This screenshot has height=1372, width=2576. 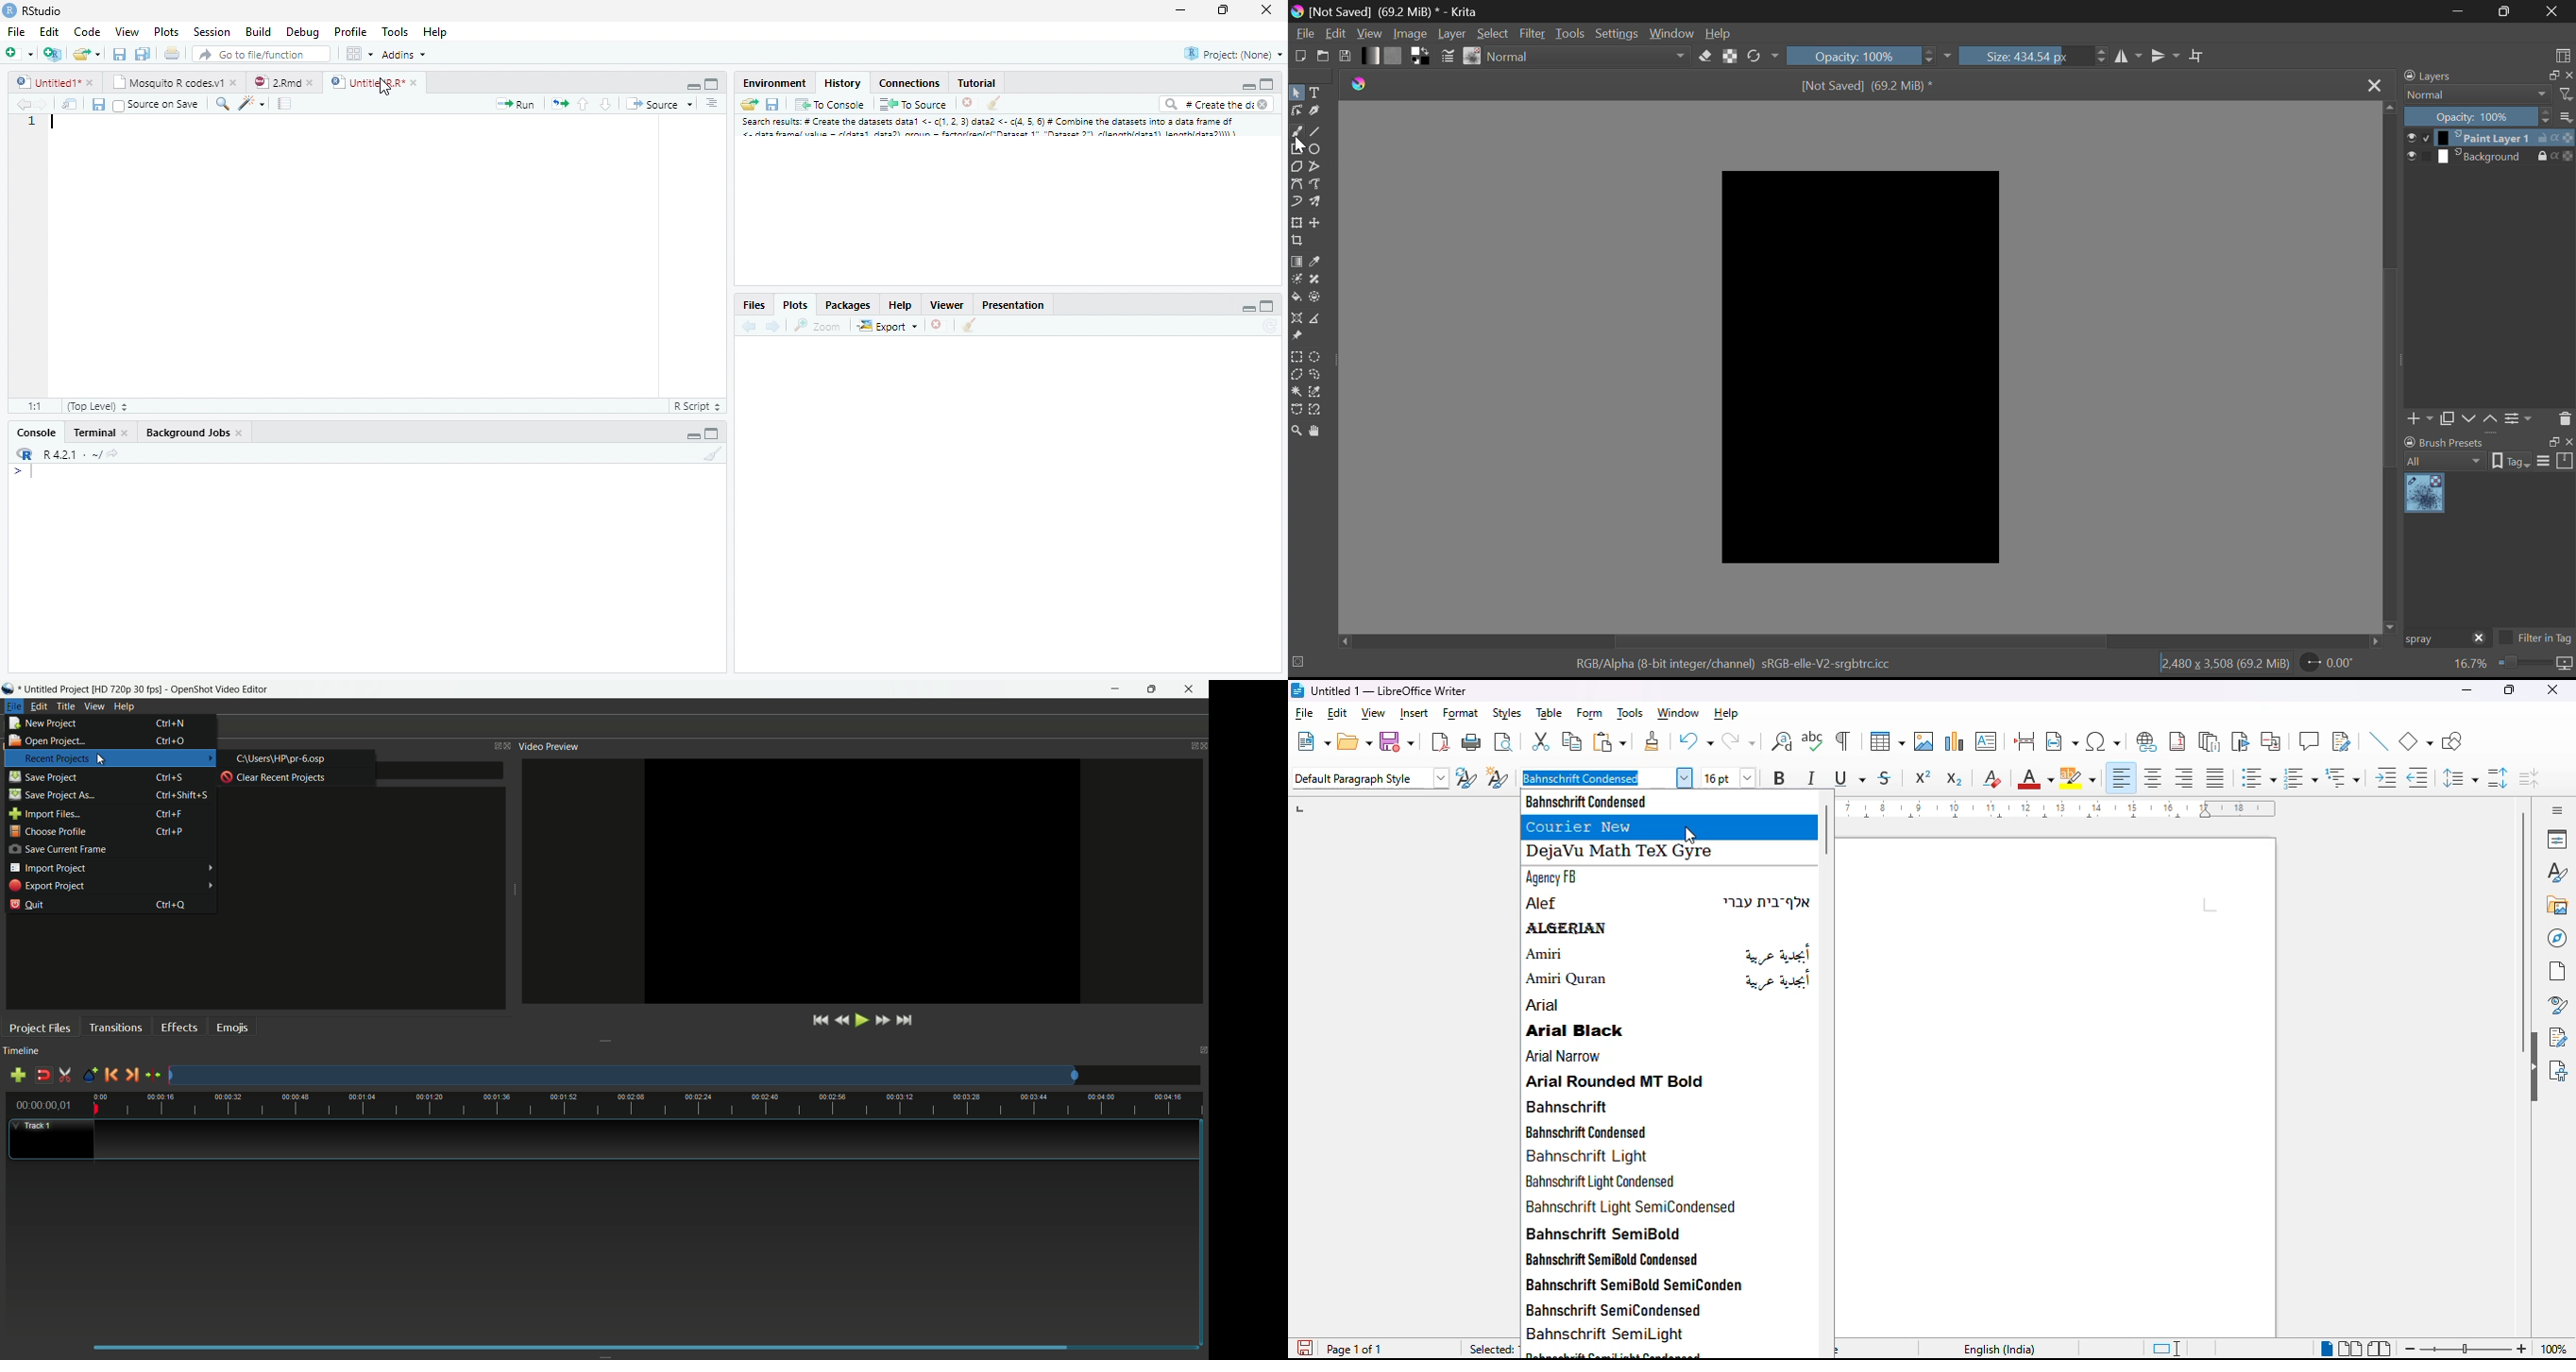 What do you see at coordinates (329, 32) in the screenshot?
I see `Debug` at bounding box center [329, 32].